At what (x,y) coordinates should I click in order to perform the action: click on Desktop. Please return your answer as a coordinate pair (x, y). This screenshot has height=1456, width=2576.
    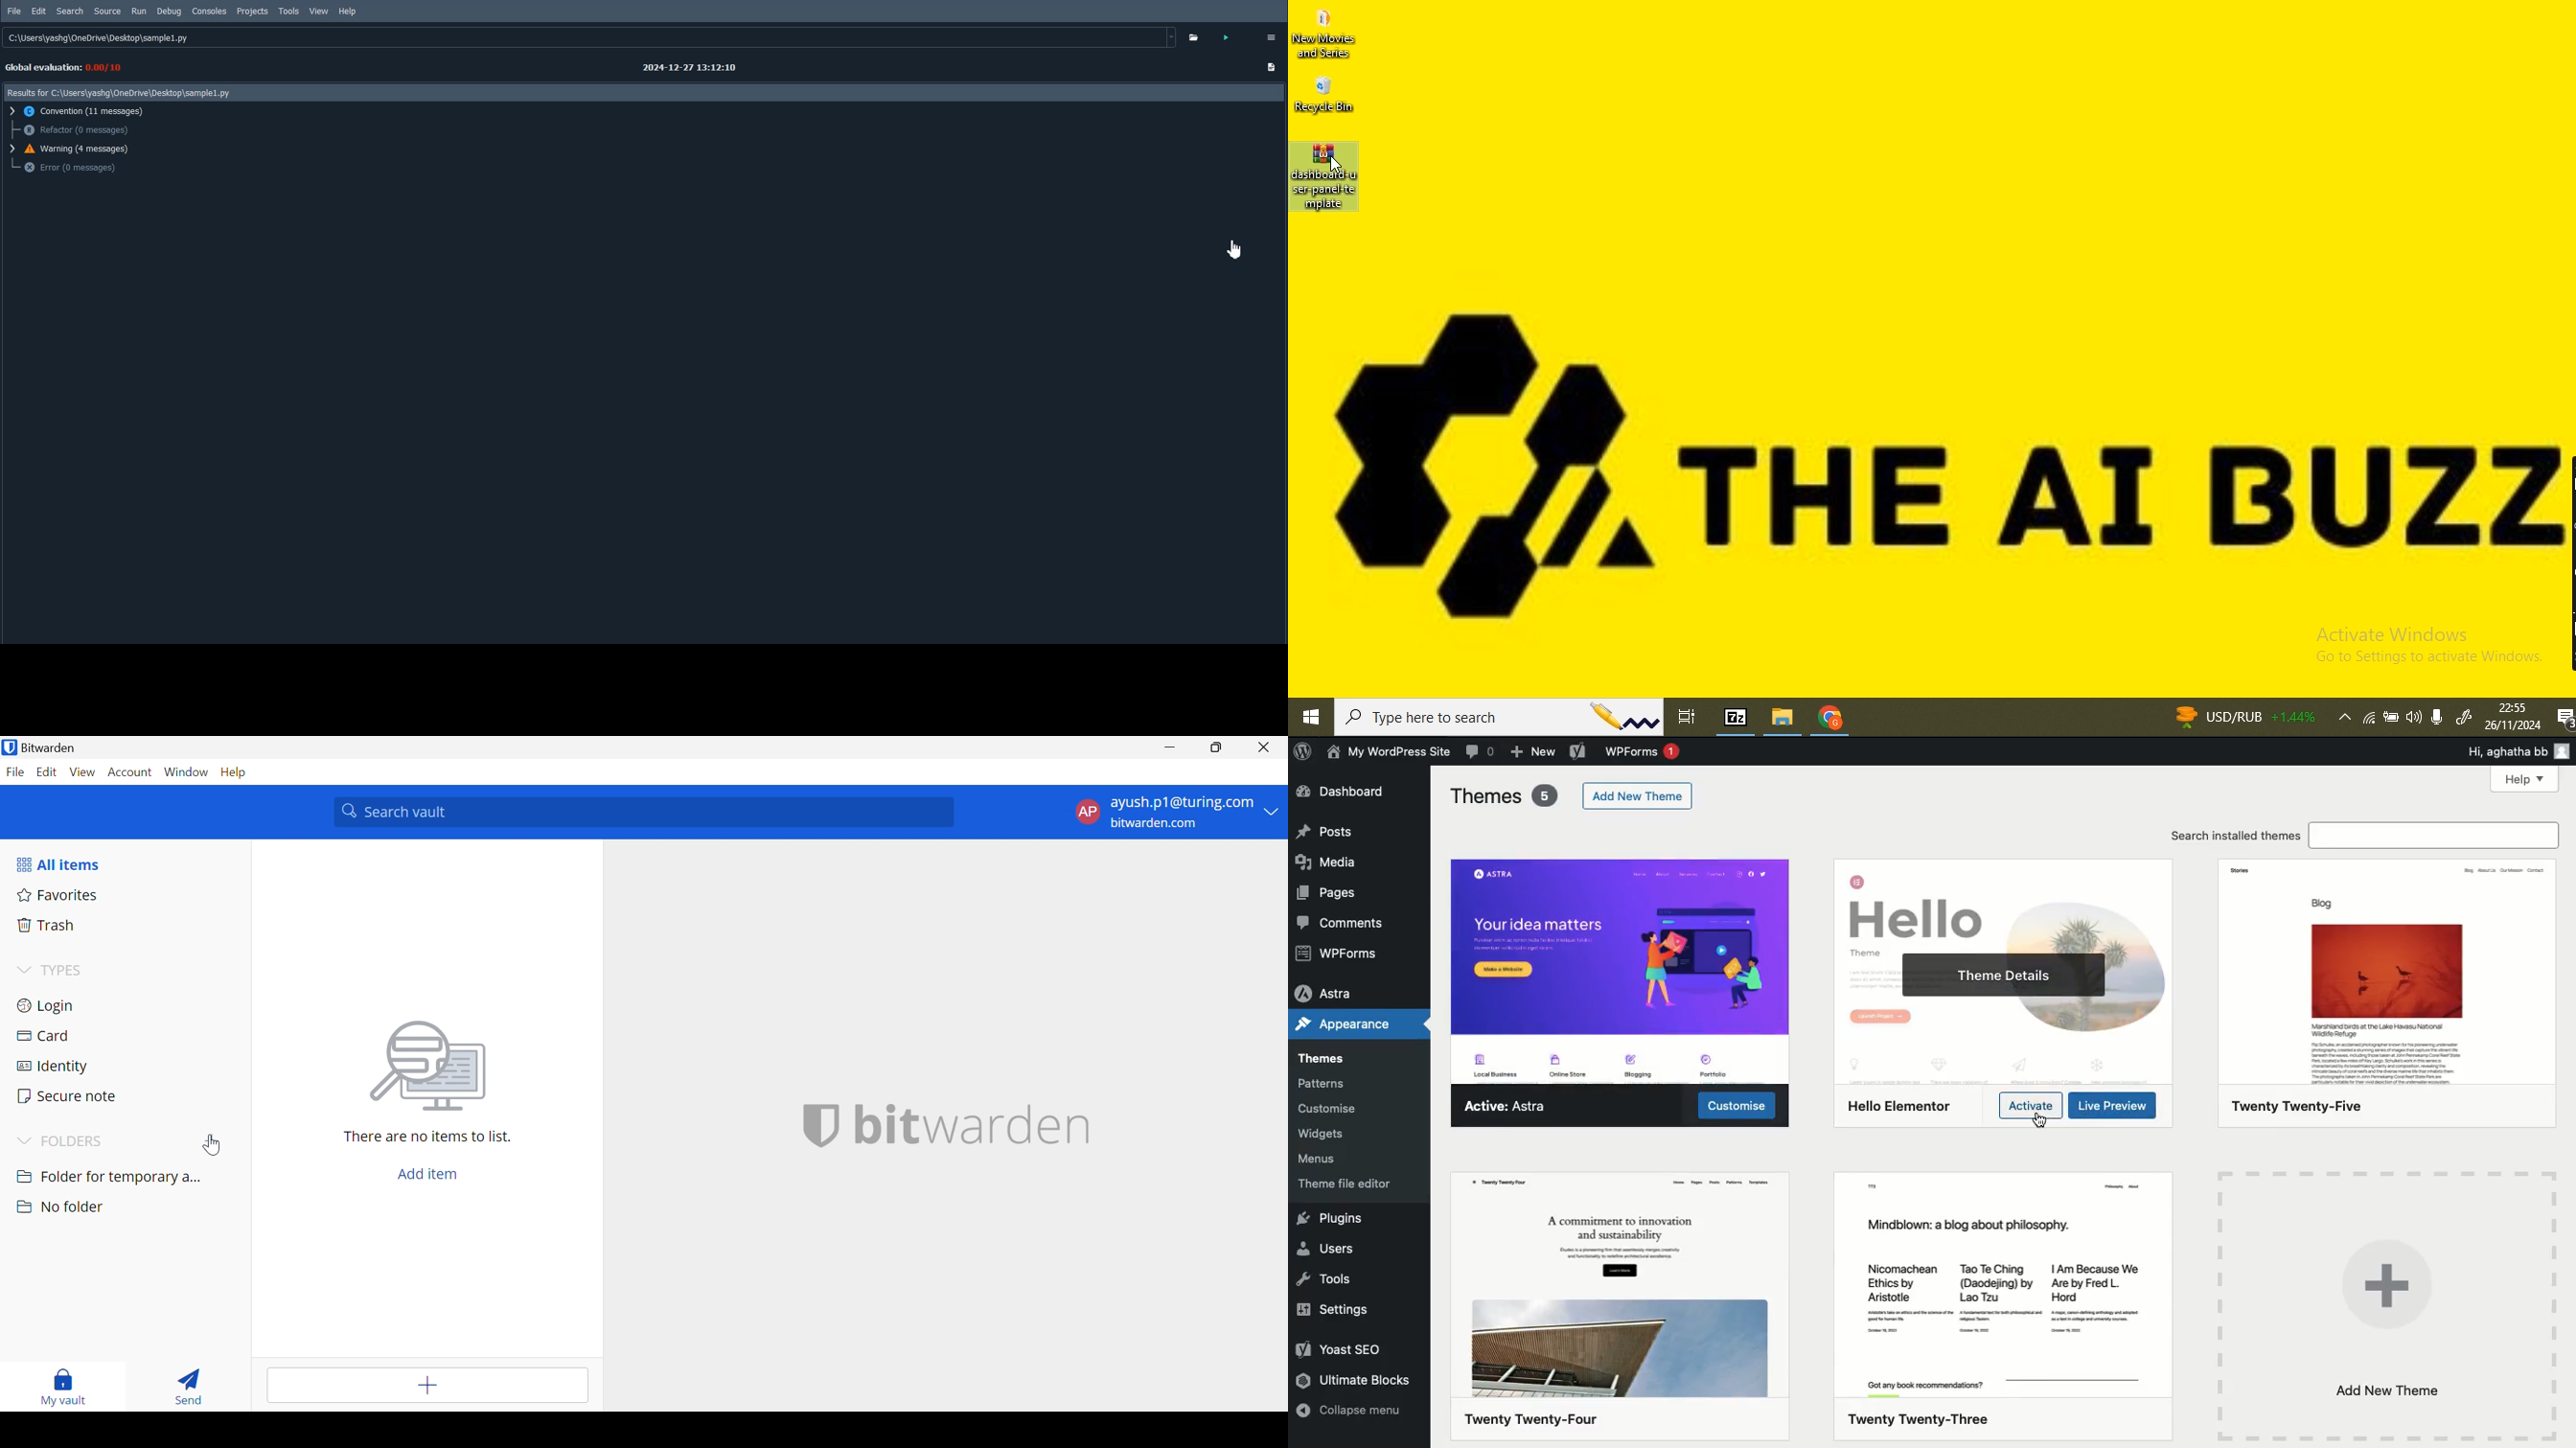
    Looking at the image, I should click on (1979, 353).